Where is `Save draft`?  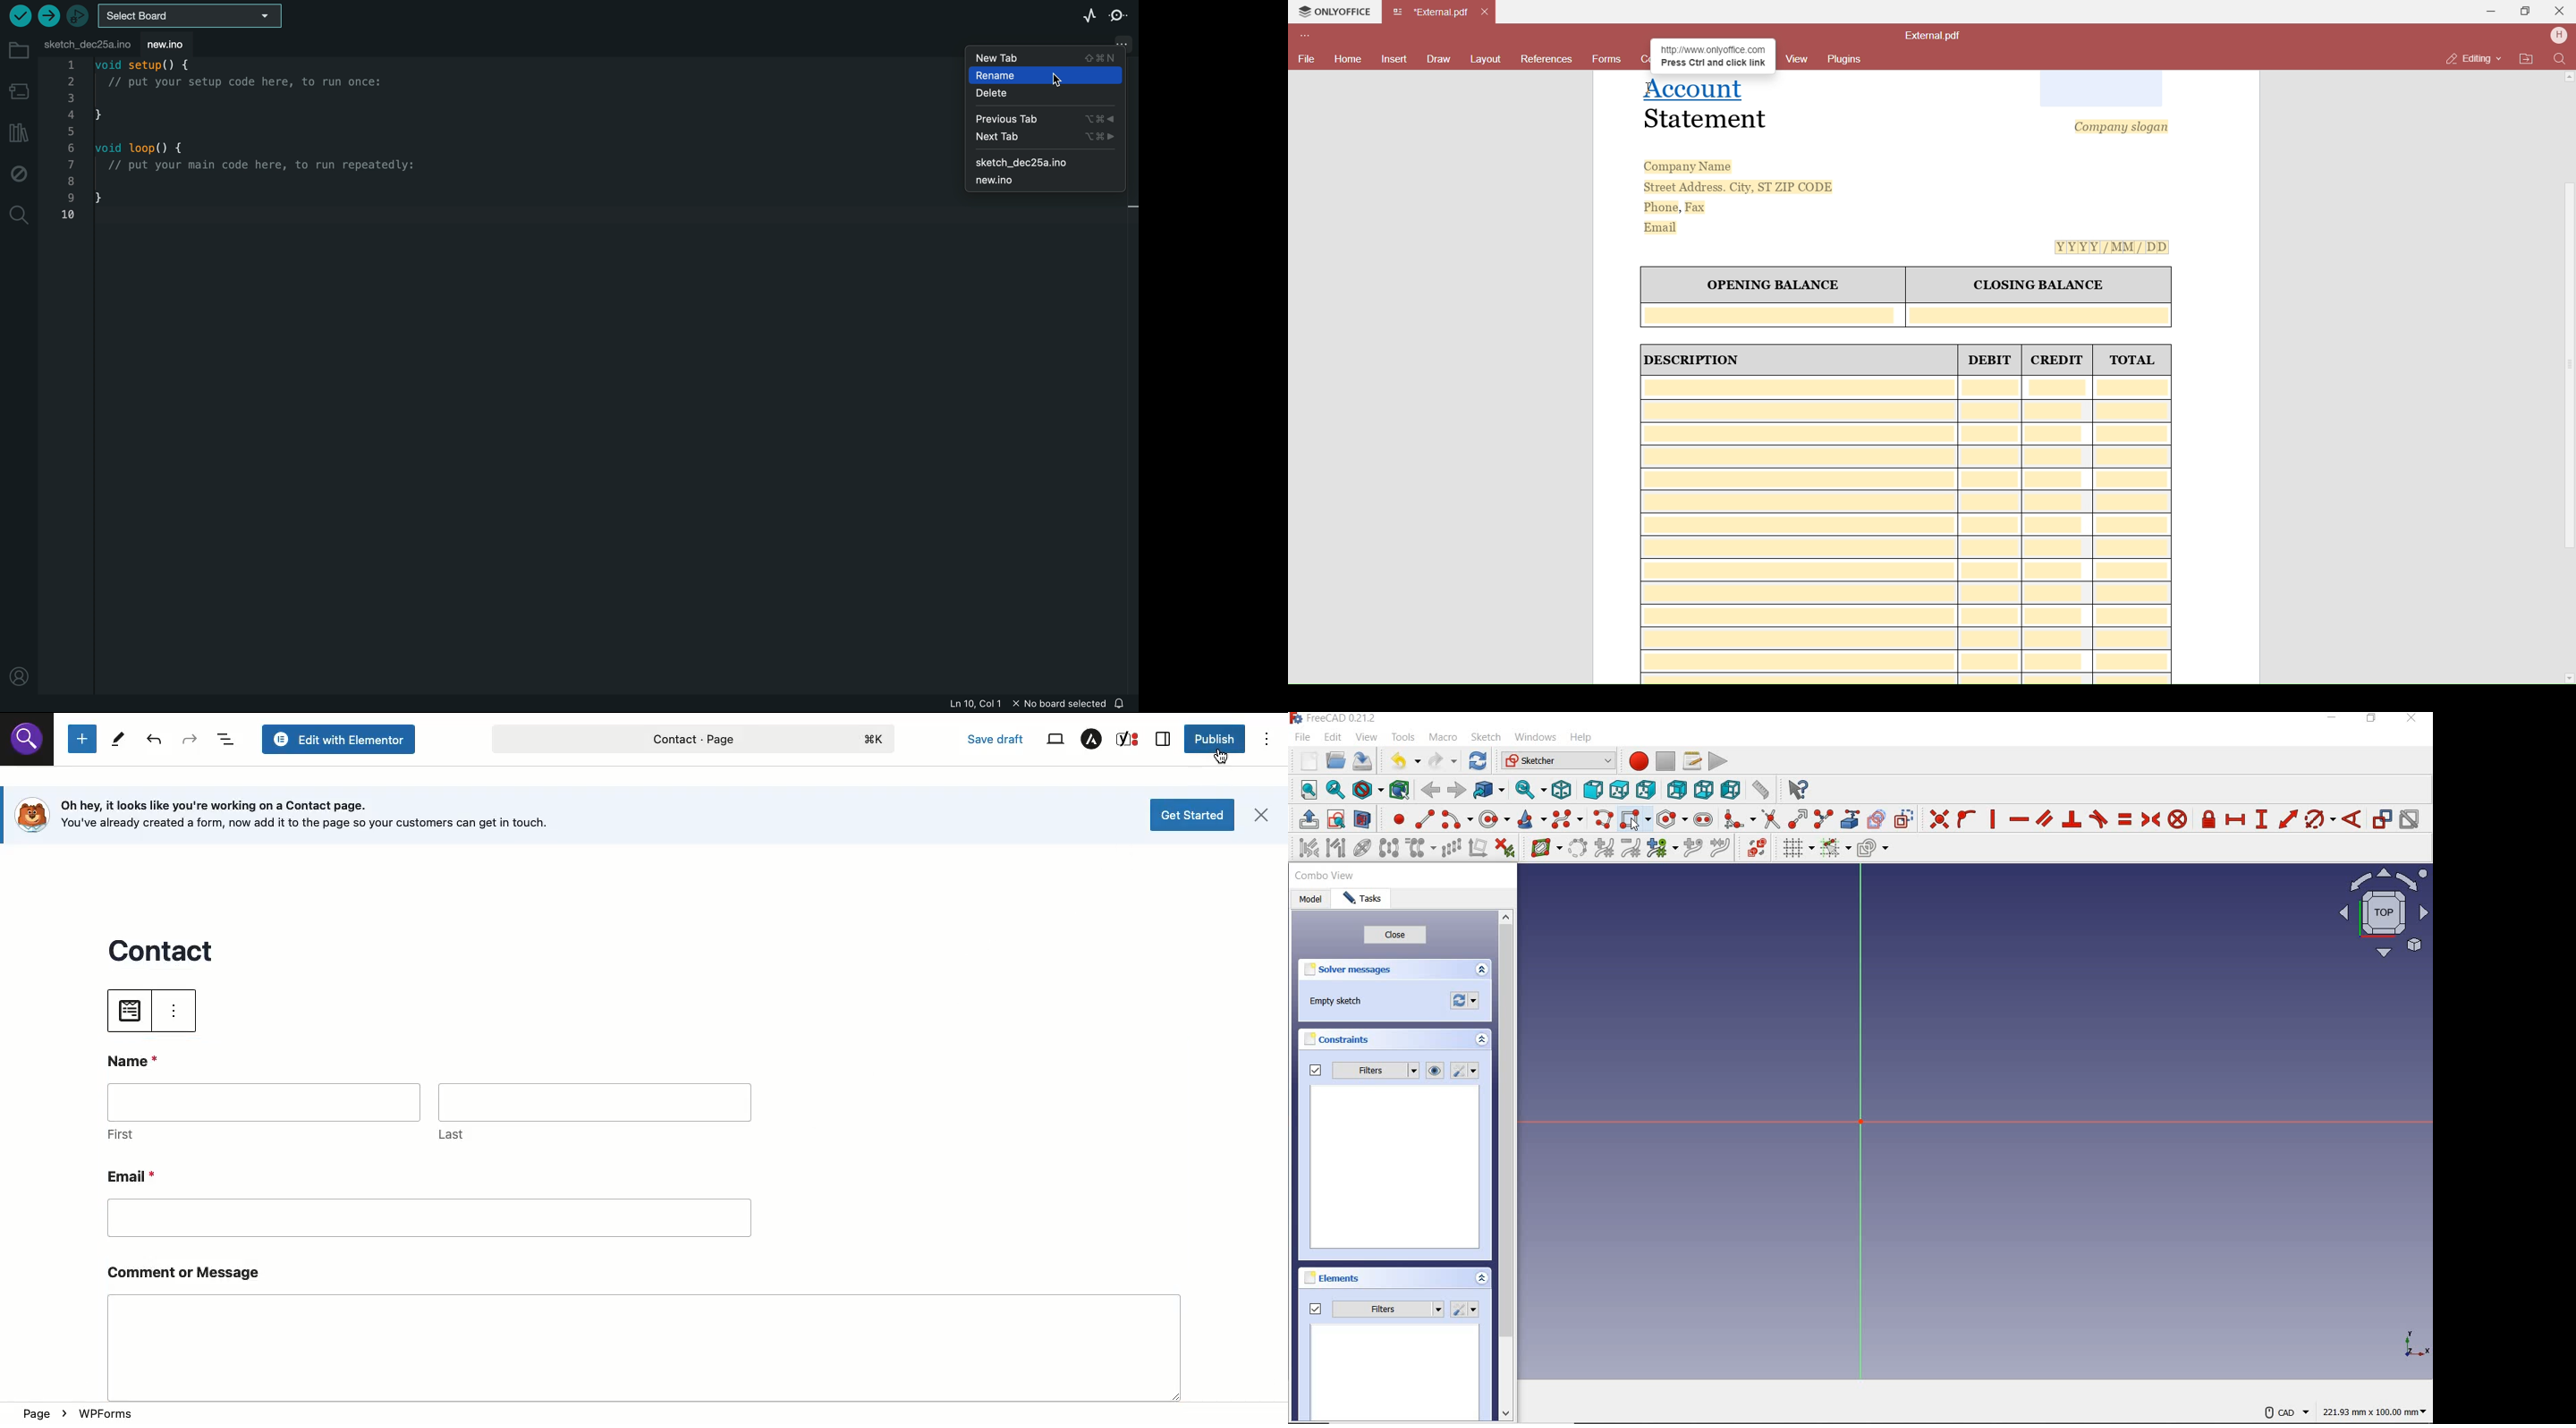
Save draft is located at coordinates (997, 740).